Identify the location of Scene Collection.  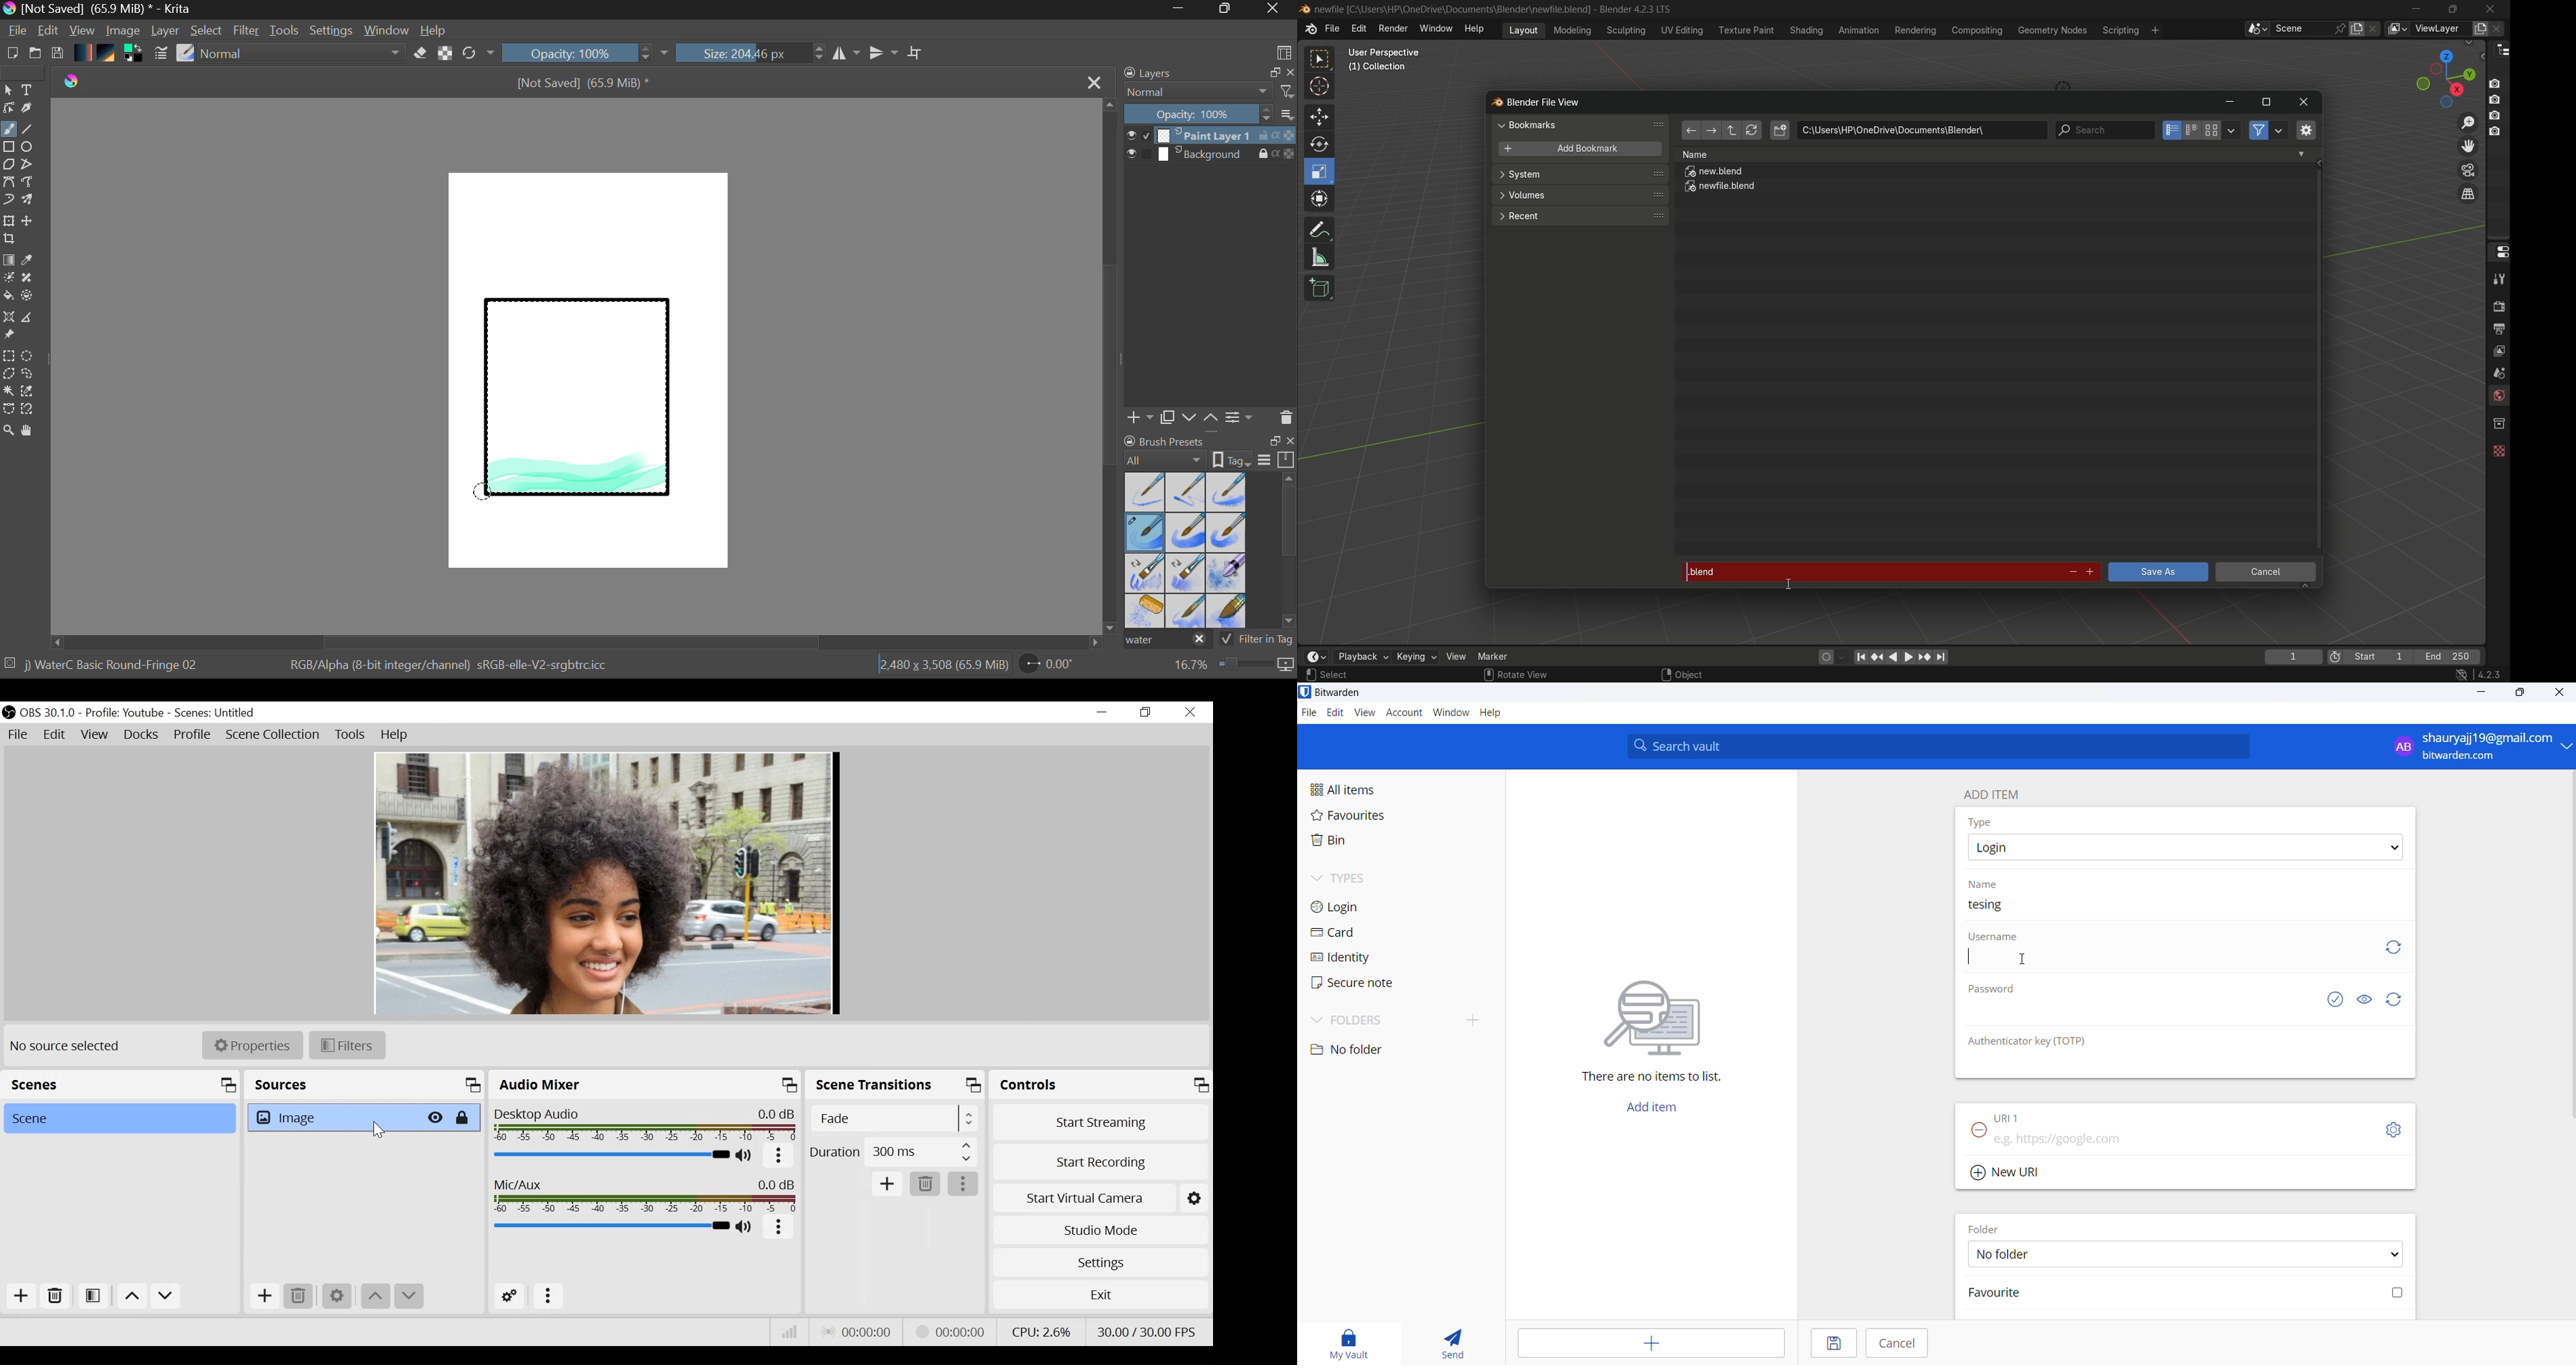
(272, 737).